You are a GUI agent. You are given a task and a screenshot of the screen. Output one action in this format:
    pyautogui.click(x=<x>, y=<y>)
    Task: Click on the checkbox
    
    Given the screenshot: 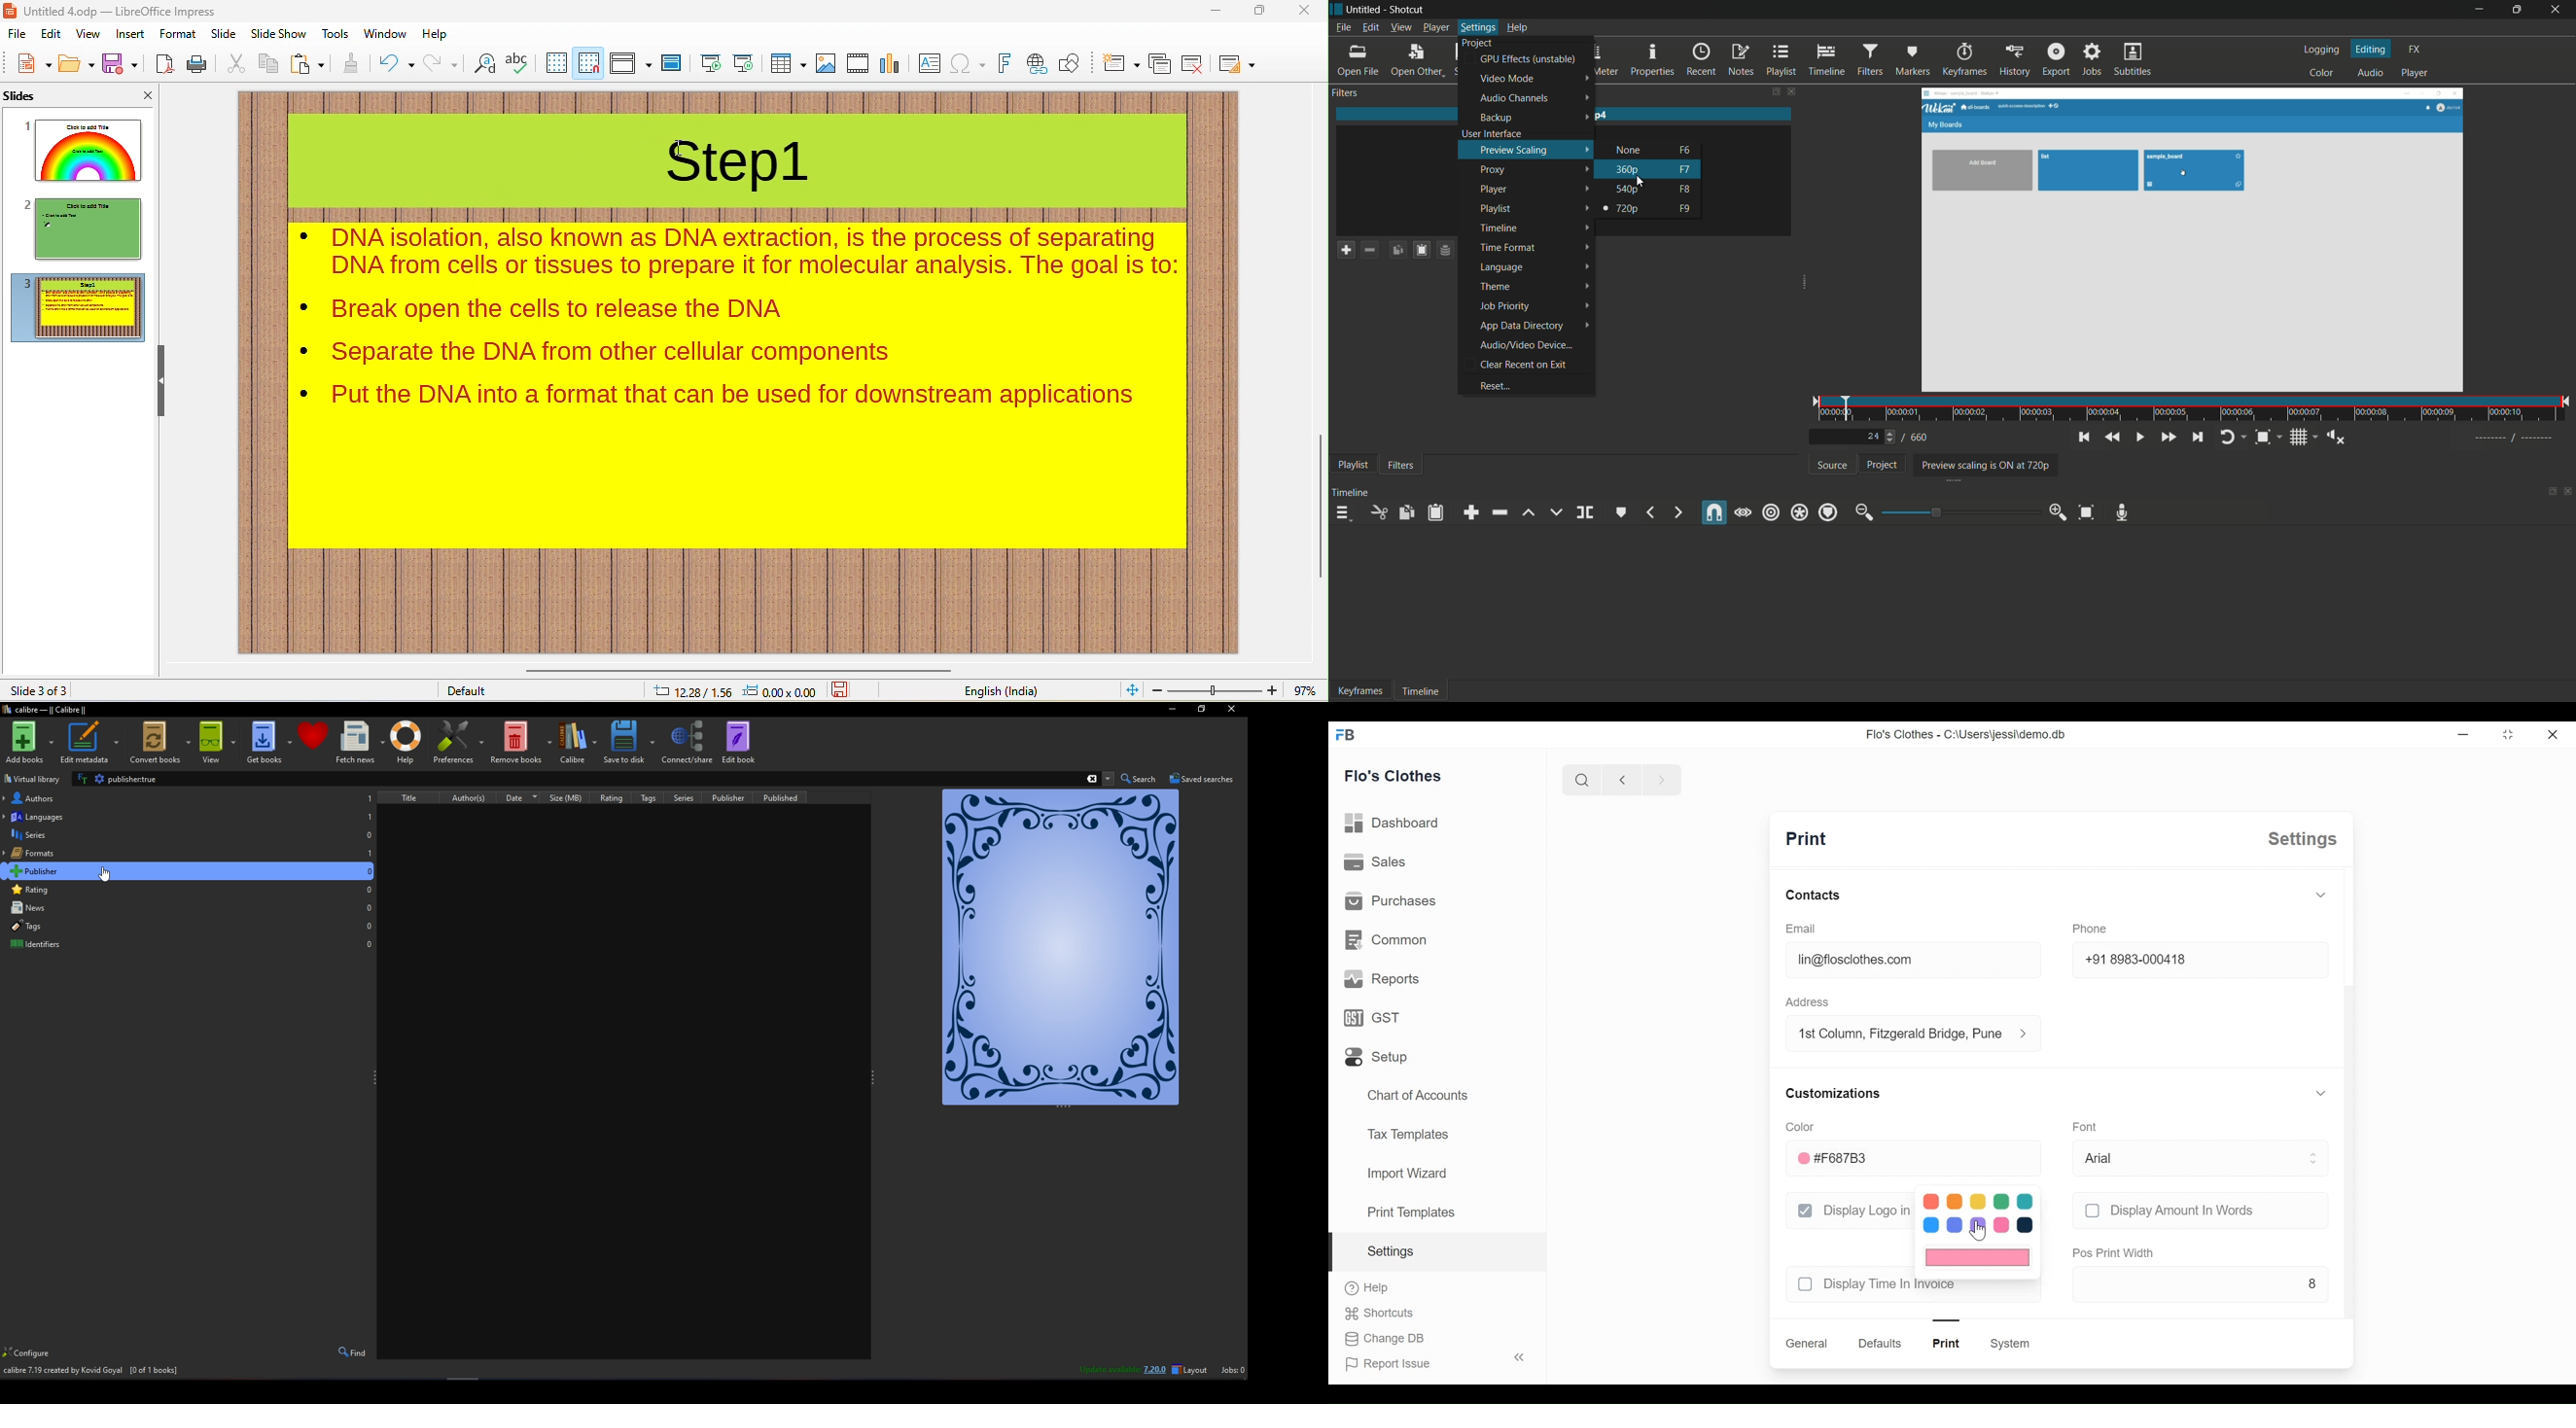 What is the action you would take?
    pyautogui.click(x=1806, y=1210)
    